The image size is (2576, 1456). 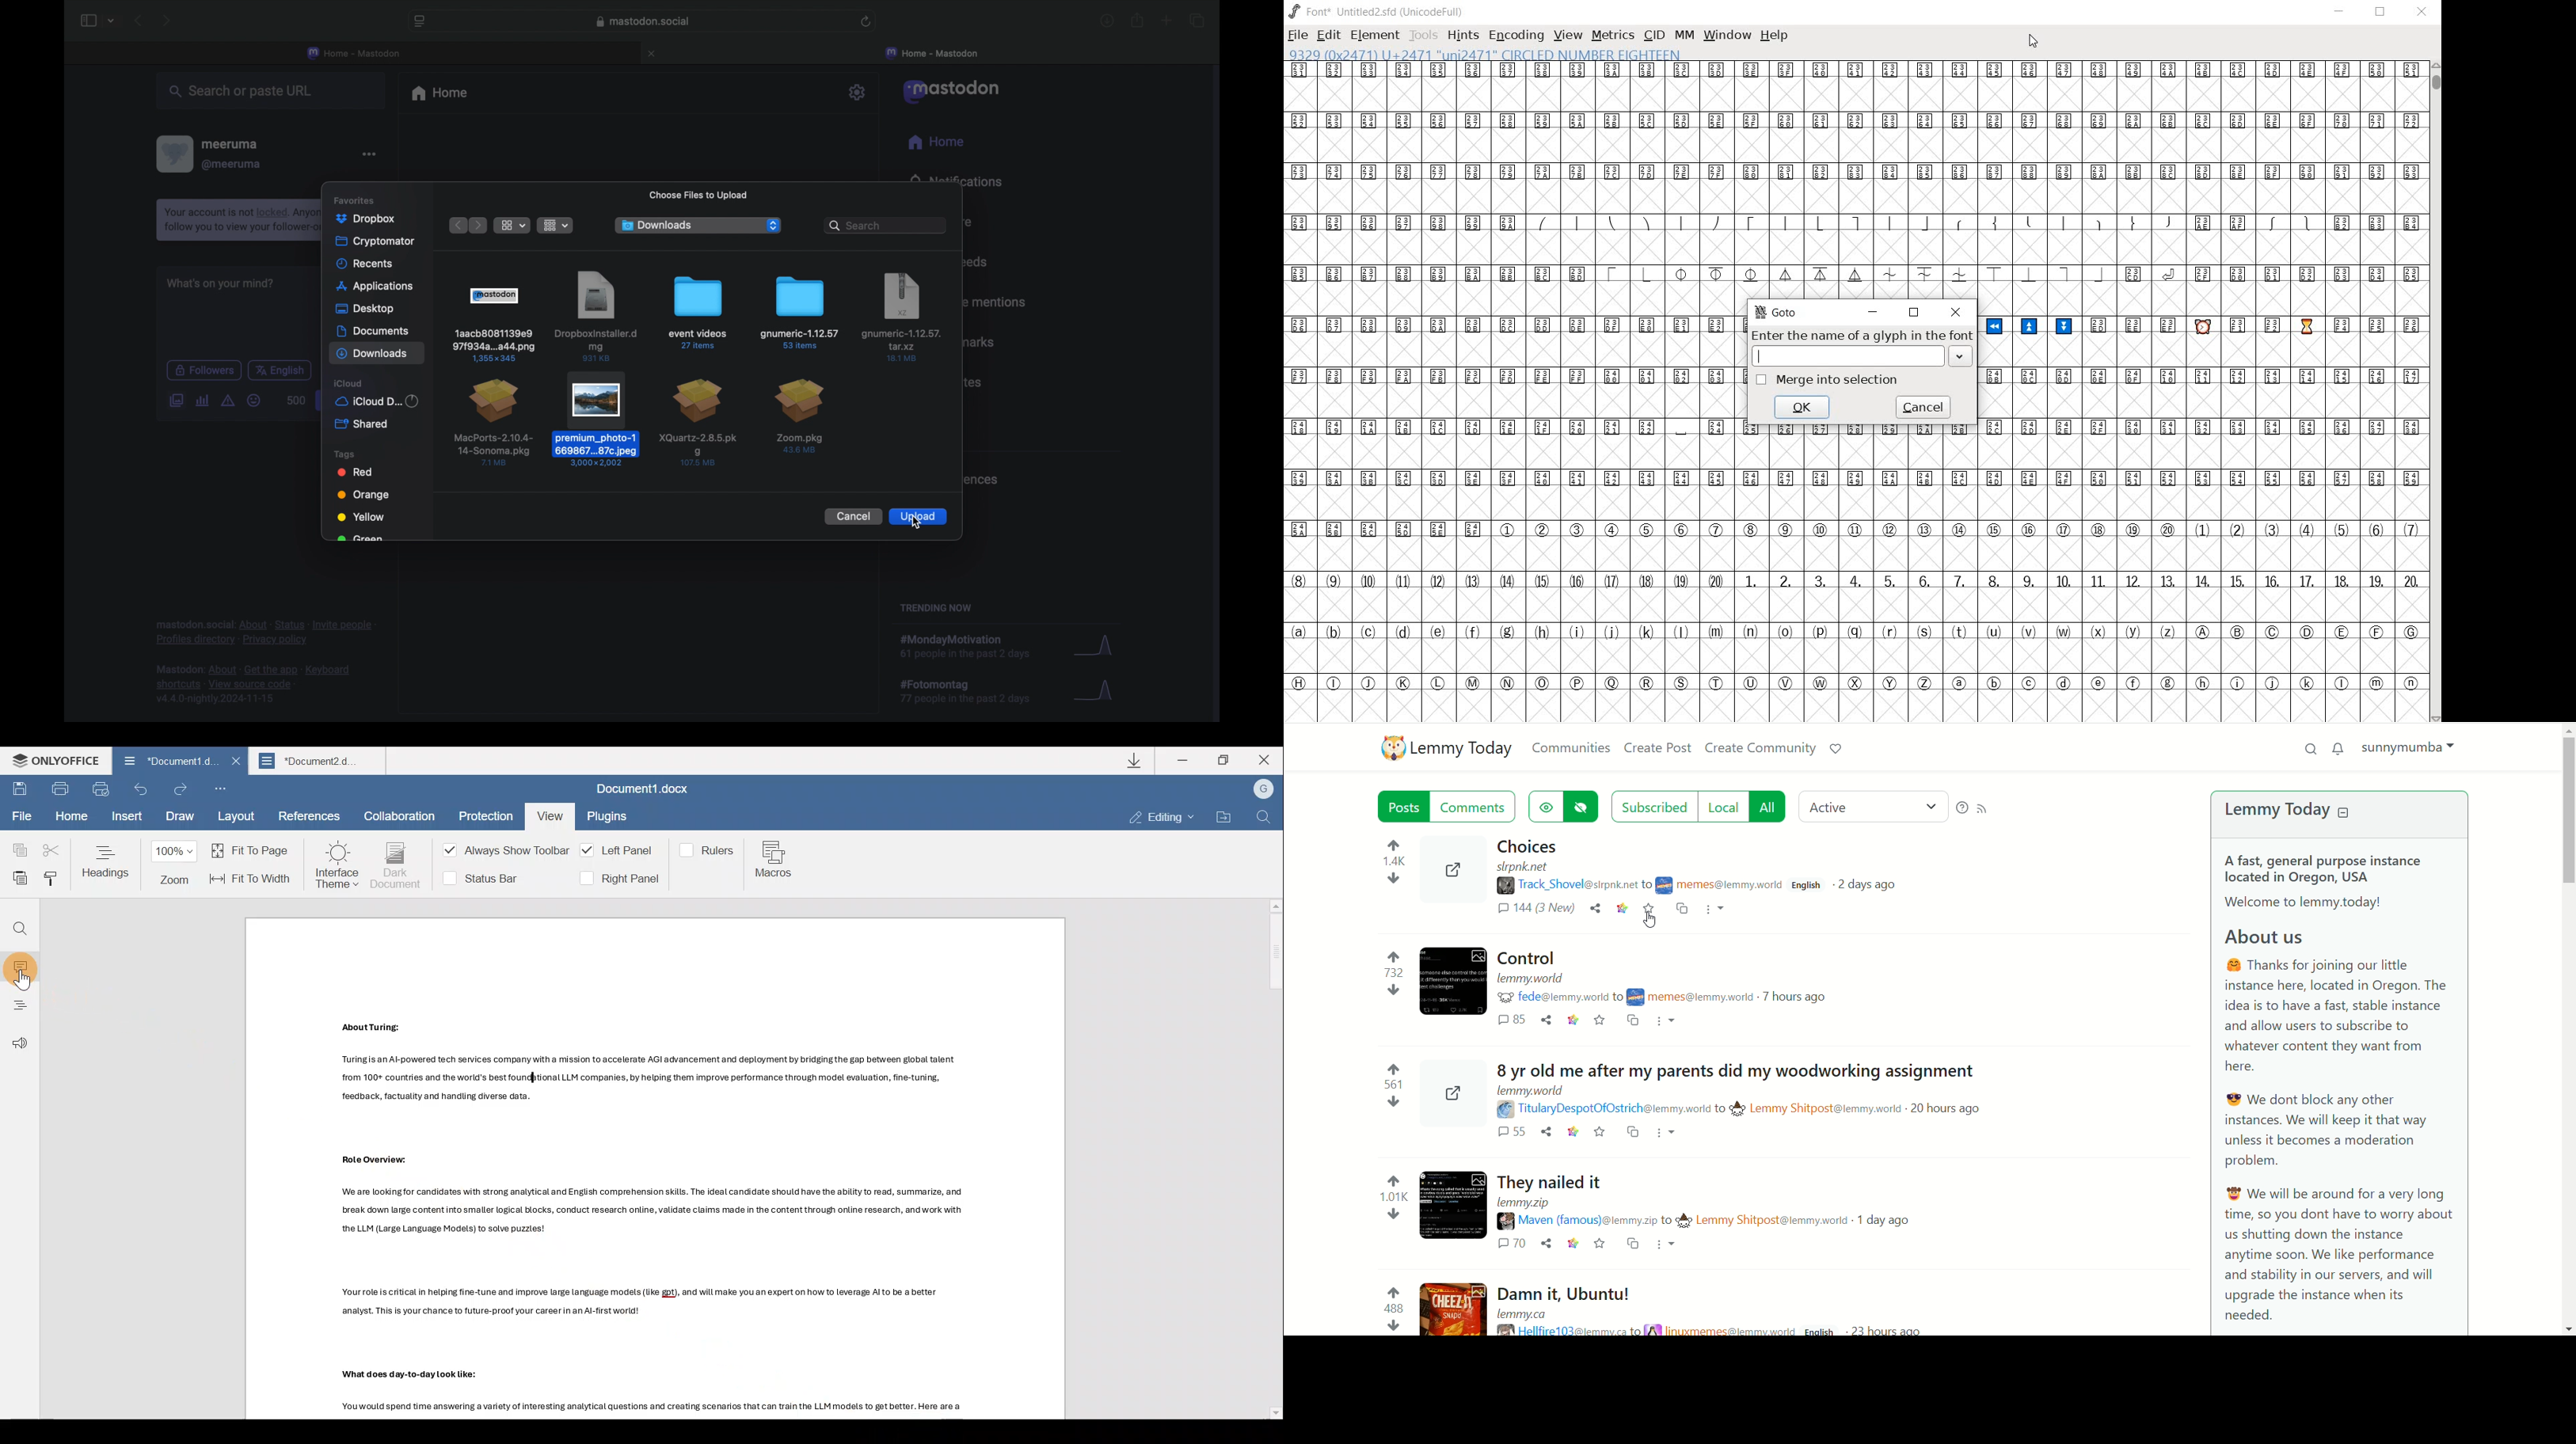 What do you see at coordinates (104, 790) in the screenshot?
I see `Quick print` at bounding box center [104, 790].